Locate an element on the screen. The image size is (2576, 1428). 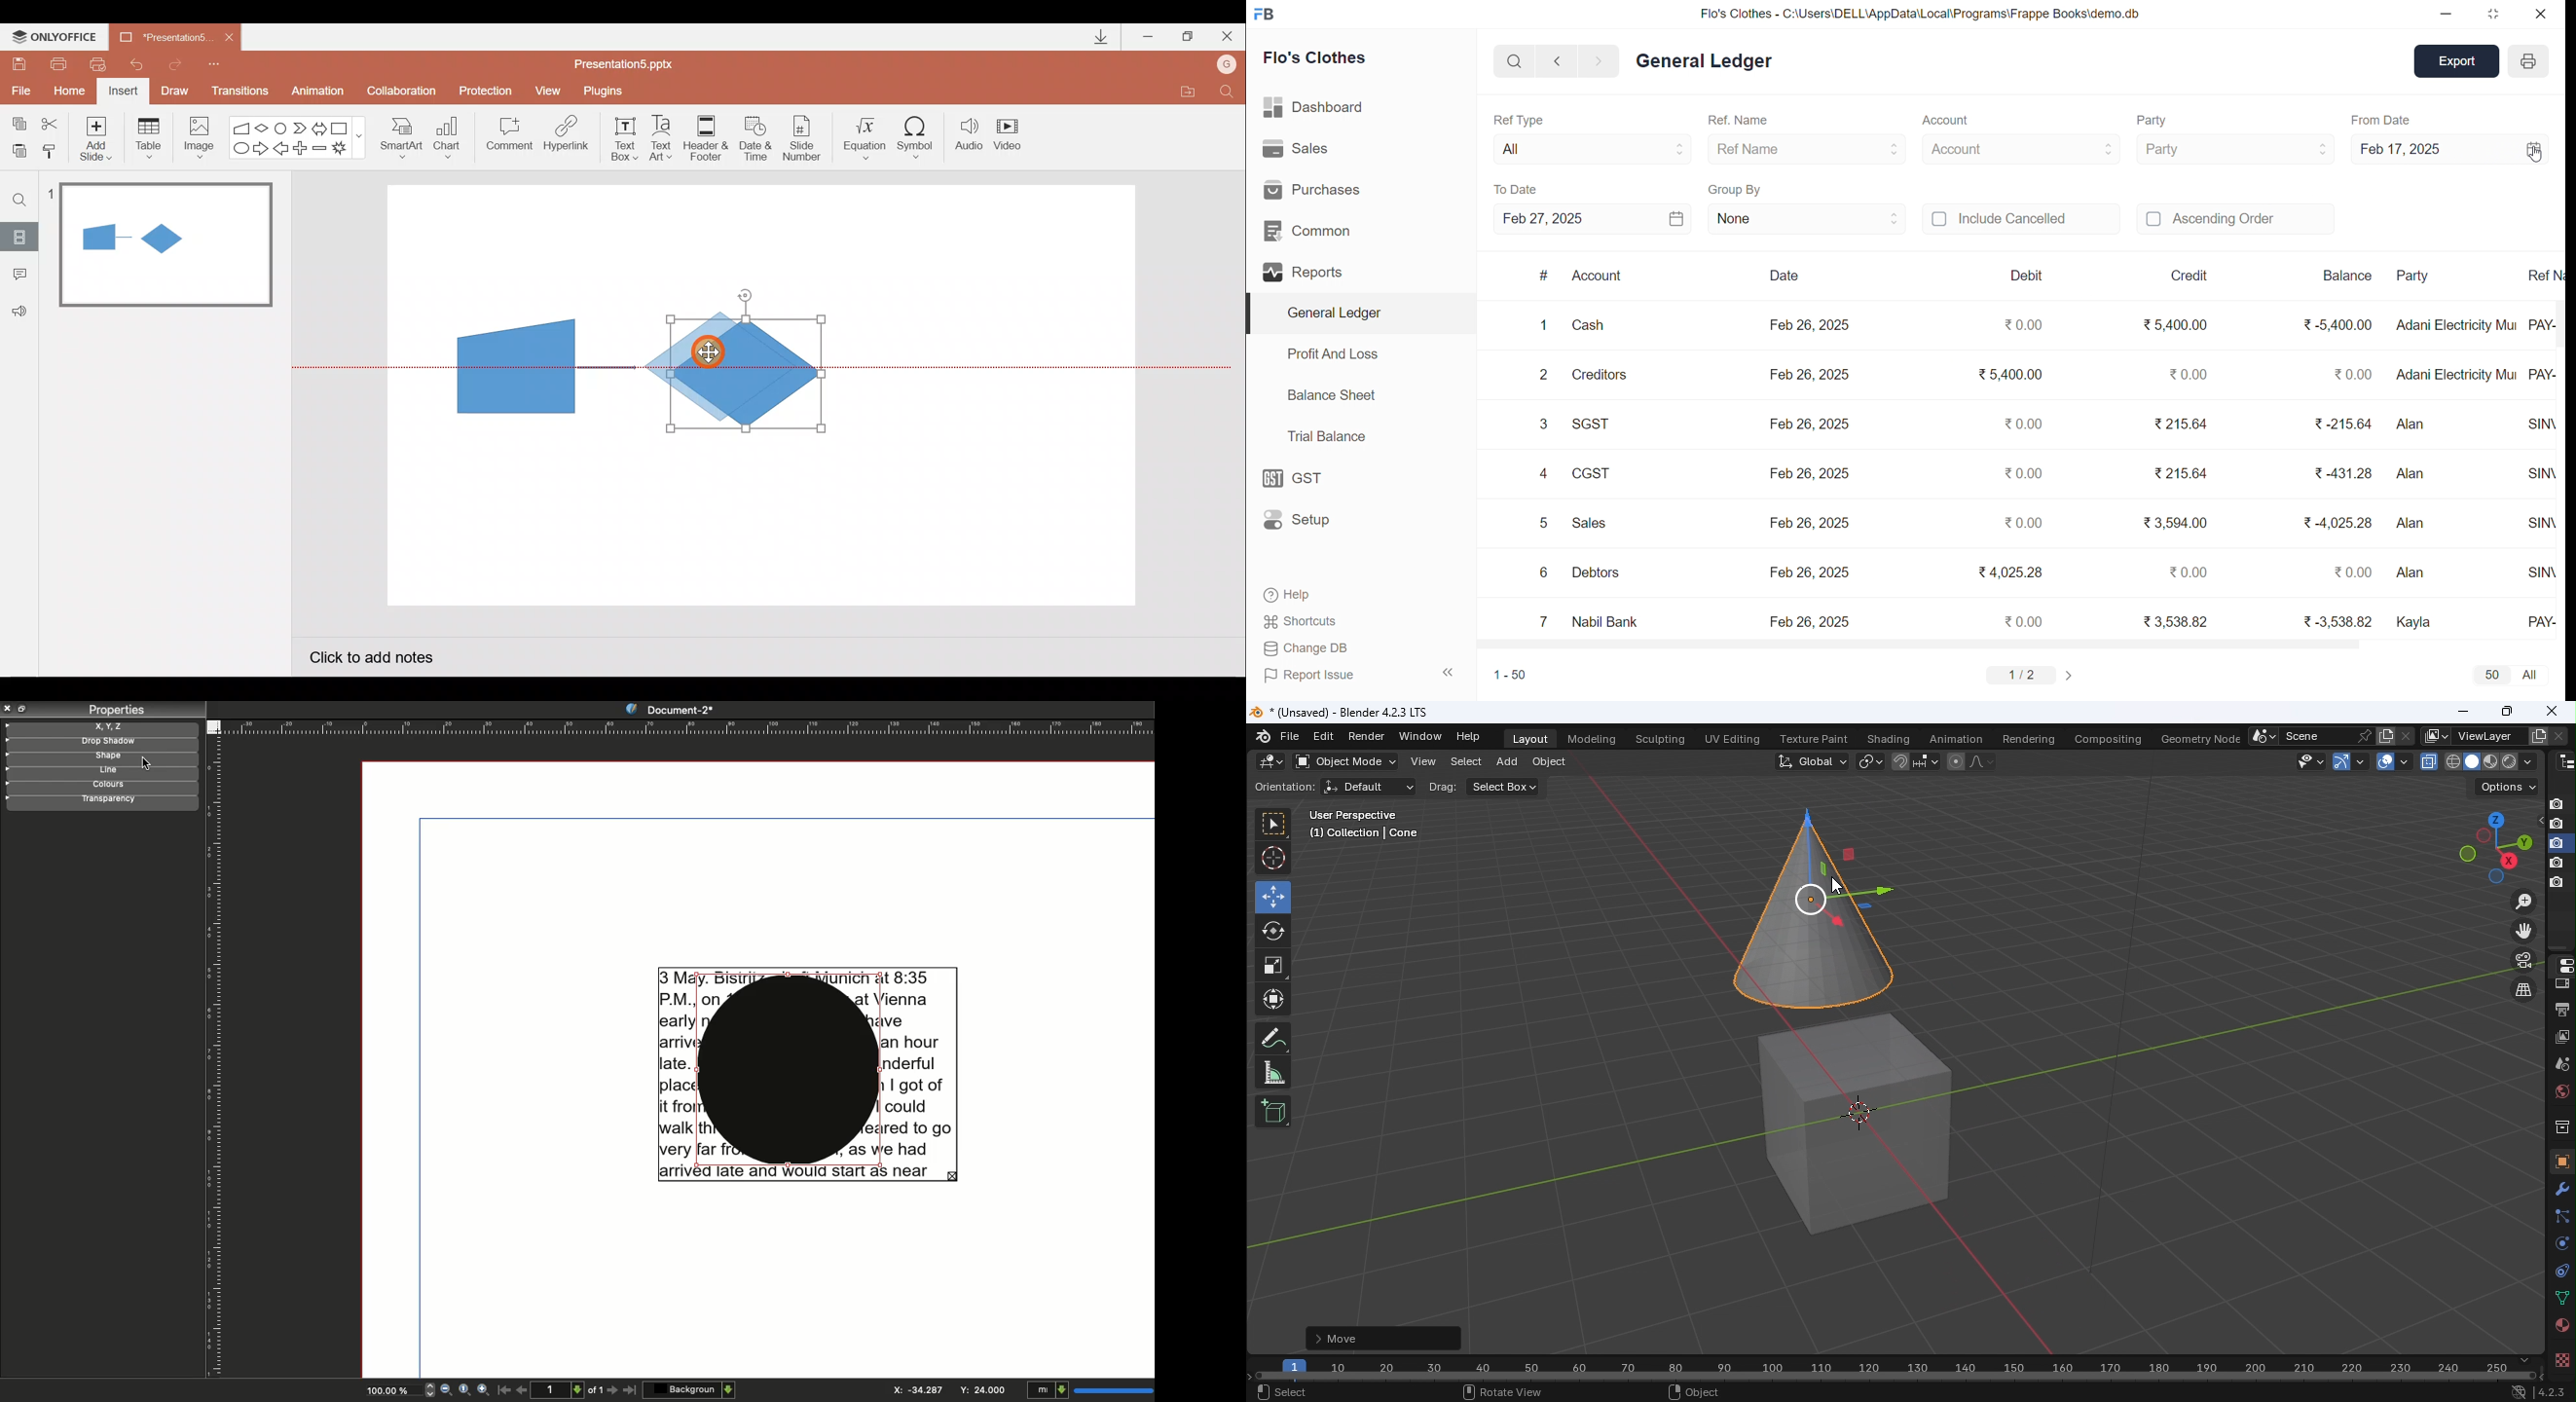
PRINT is located at coordinates (2528, 63).